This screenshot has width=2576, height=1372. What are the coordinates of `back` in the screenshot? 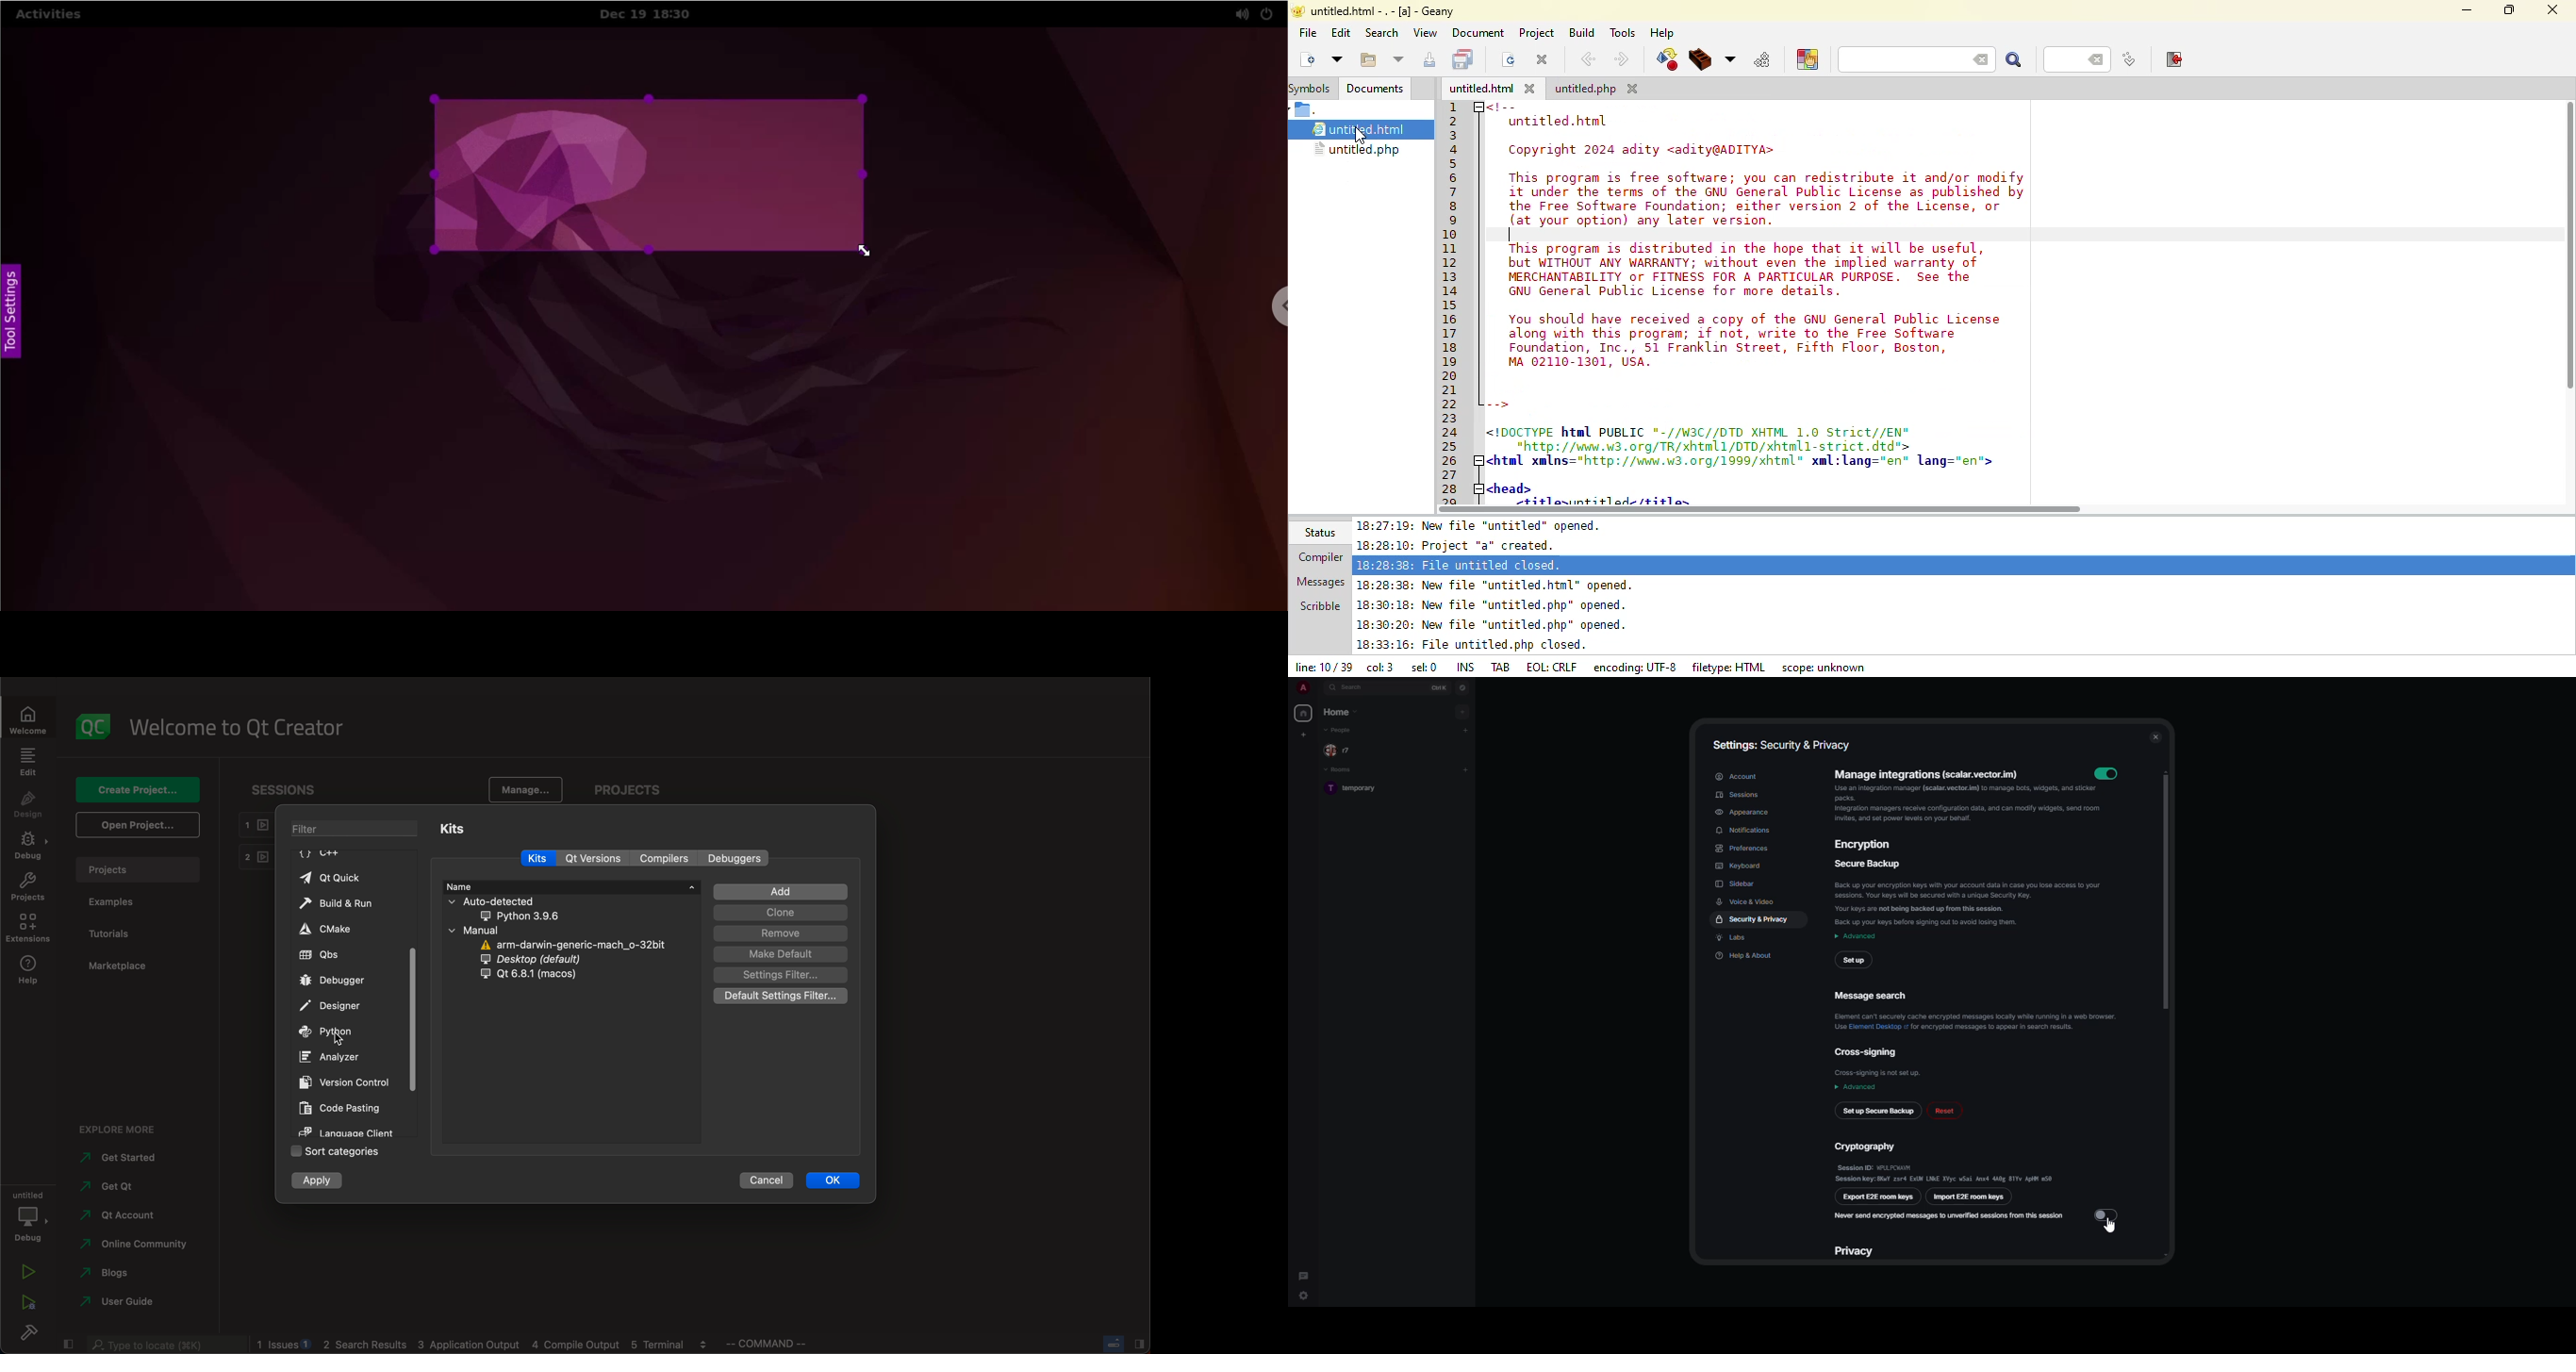 It's located at (1588, 58).